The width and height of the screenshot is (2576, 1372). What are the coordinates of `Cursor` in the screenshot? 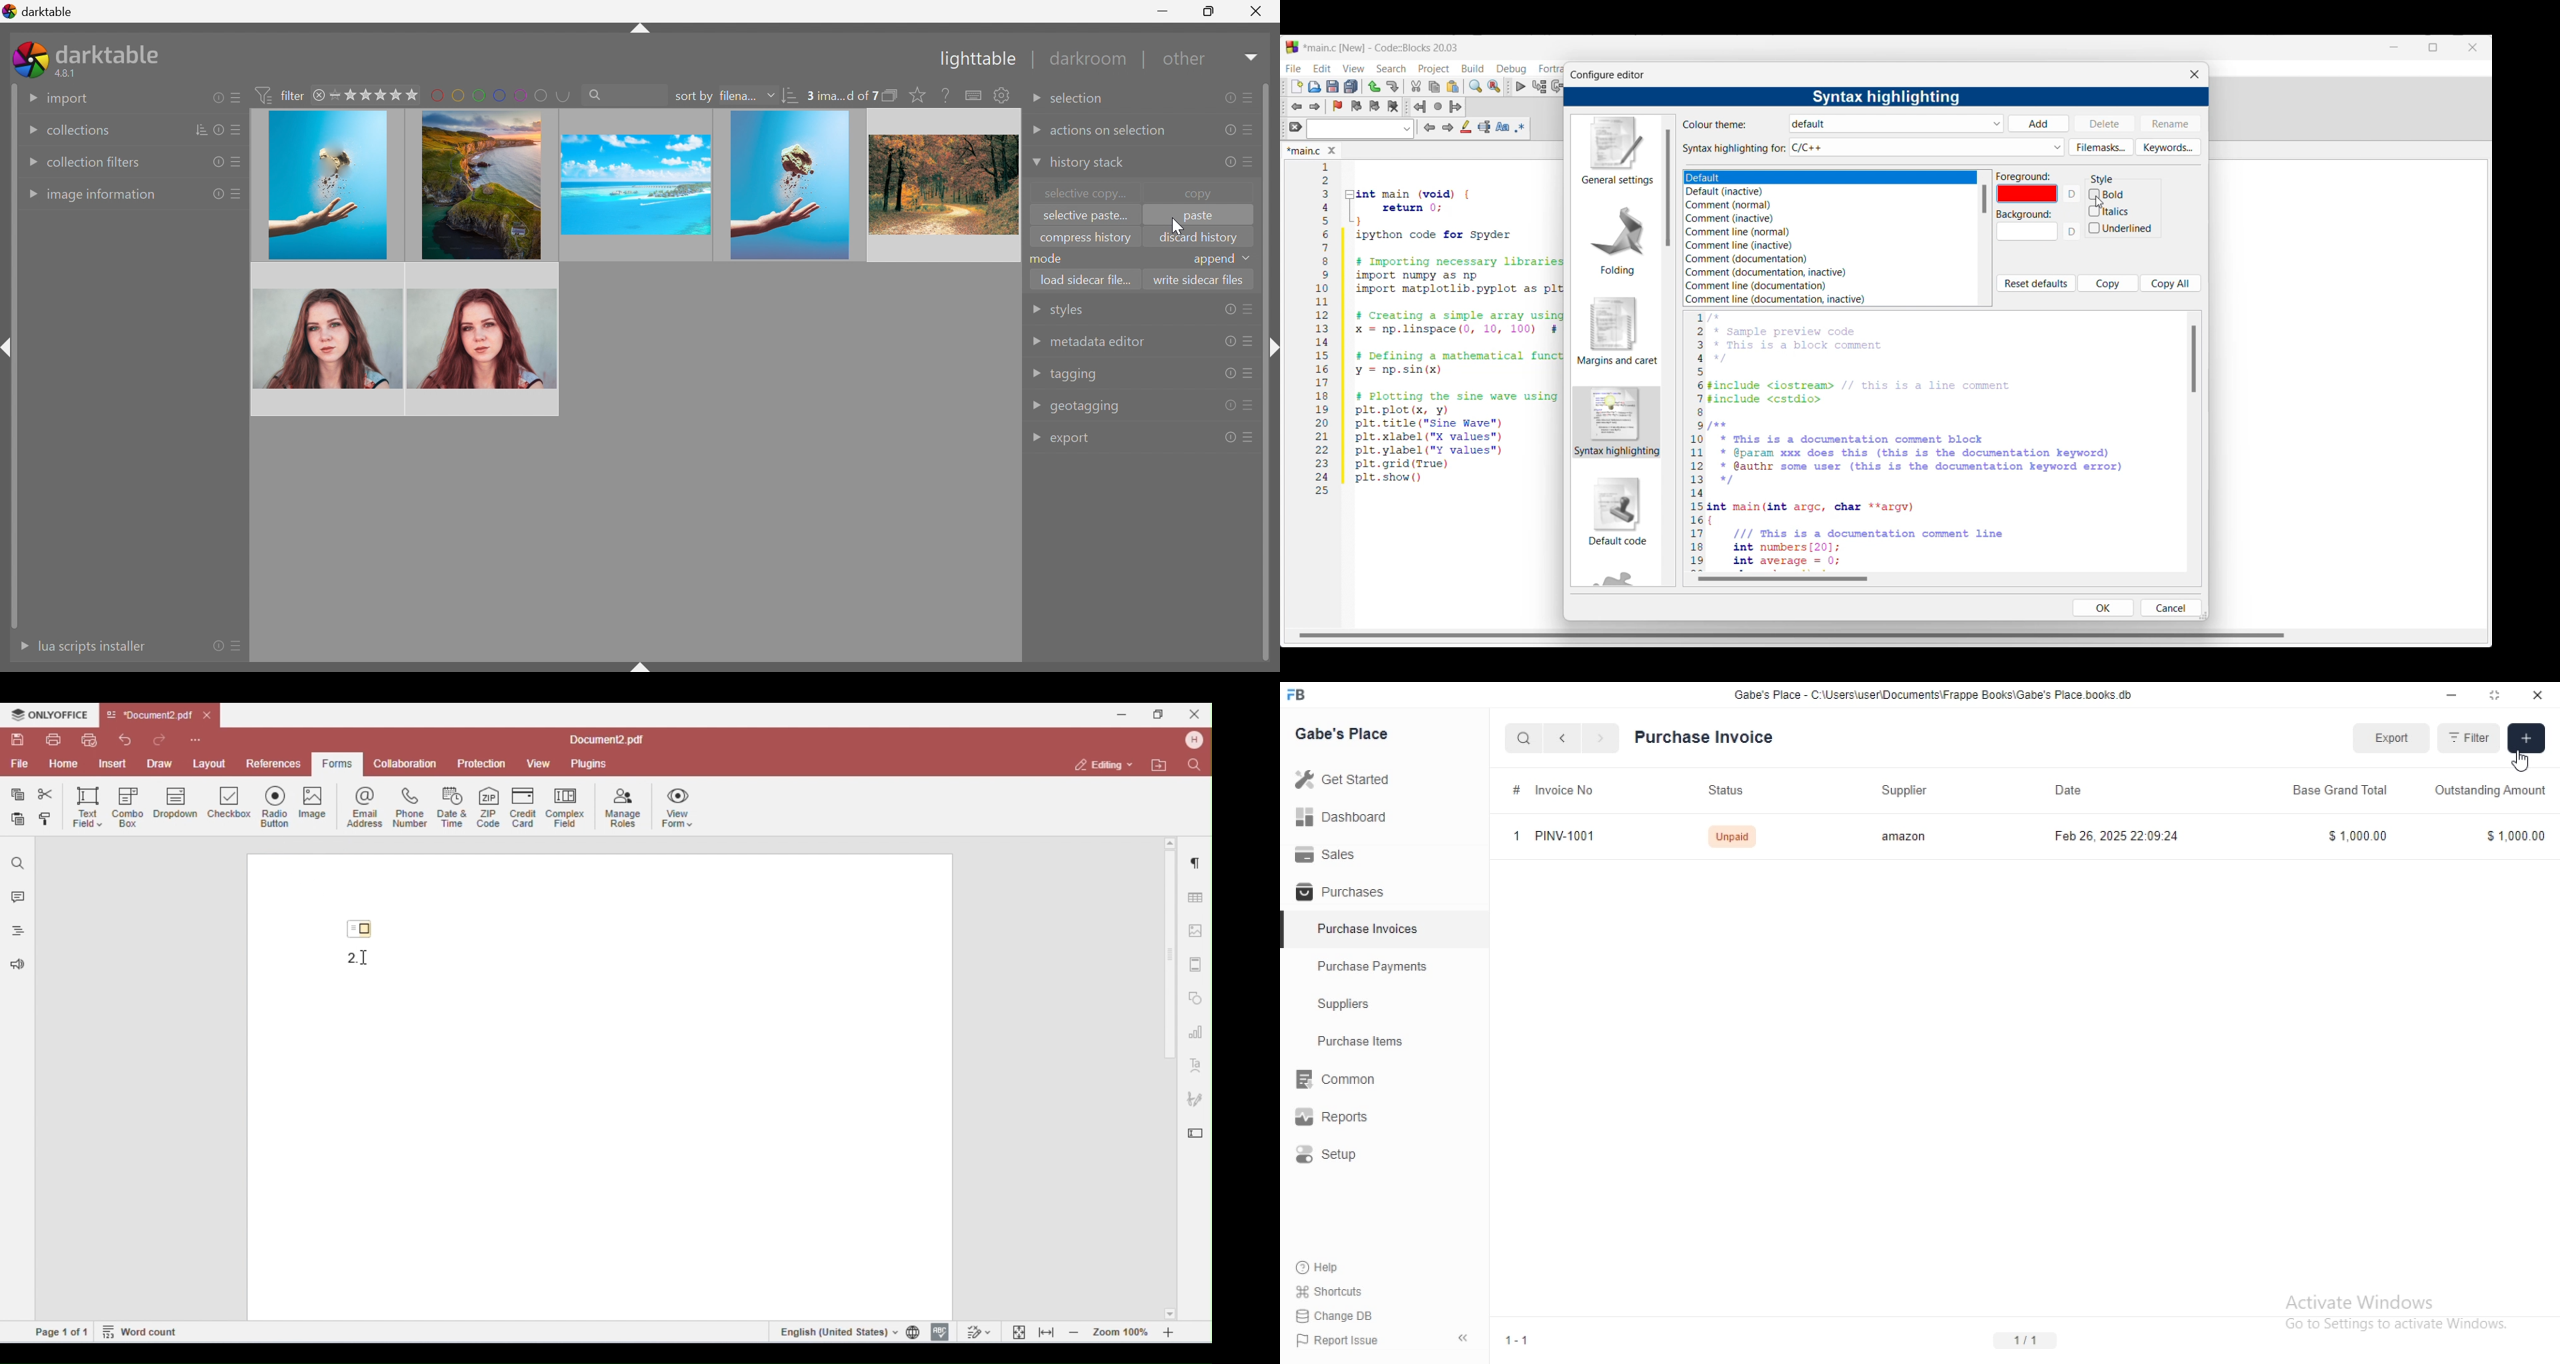 It's located at (2520, 760).